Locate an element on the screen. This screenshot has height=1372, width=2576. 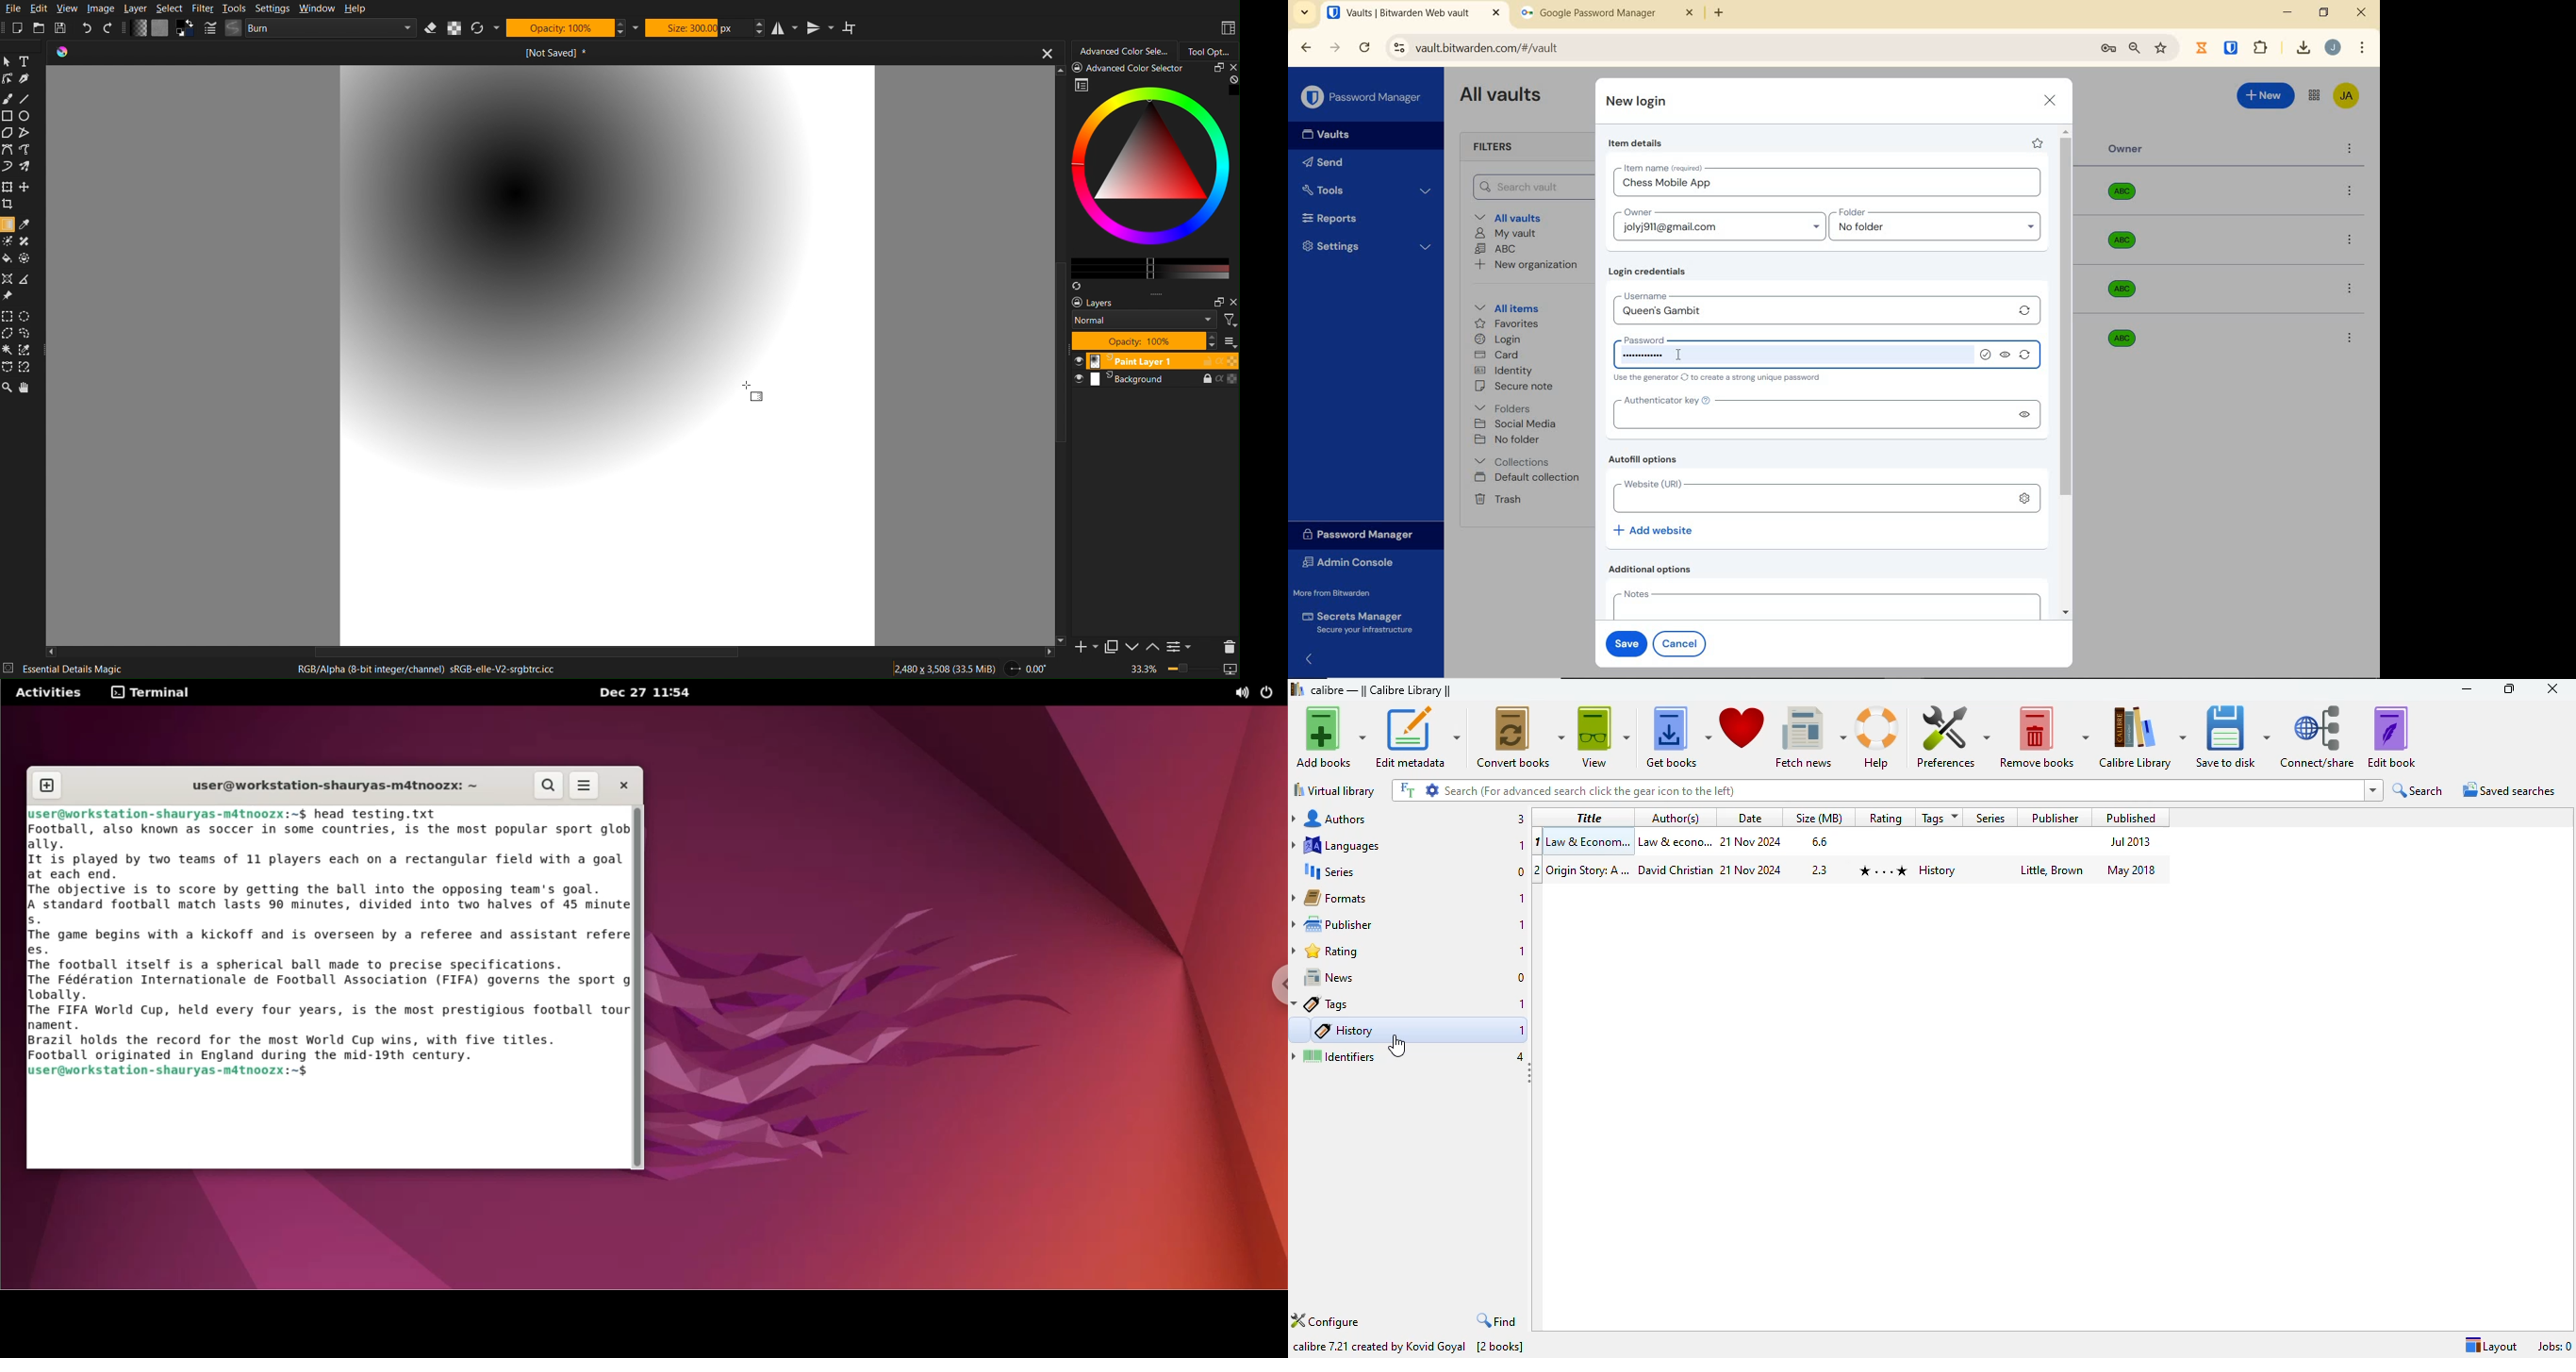
All vaults is located at coordinates (1513, 217).